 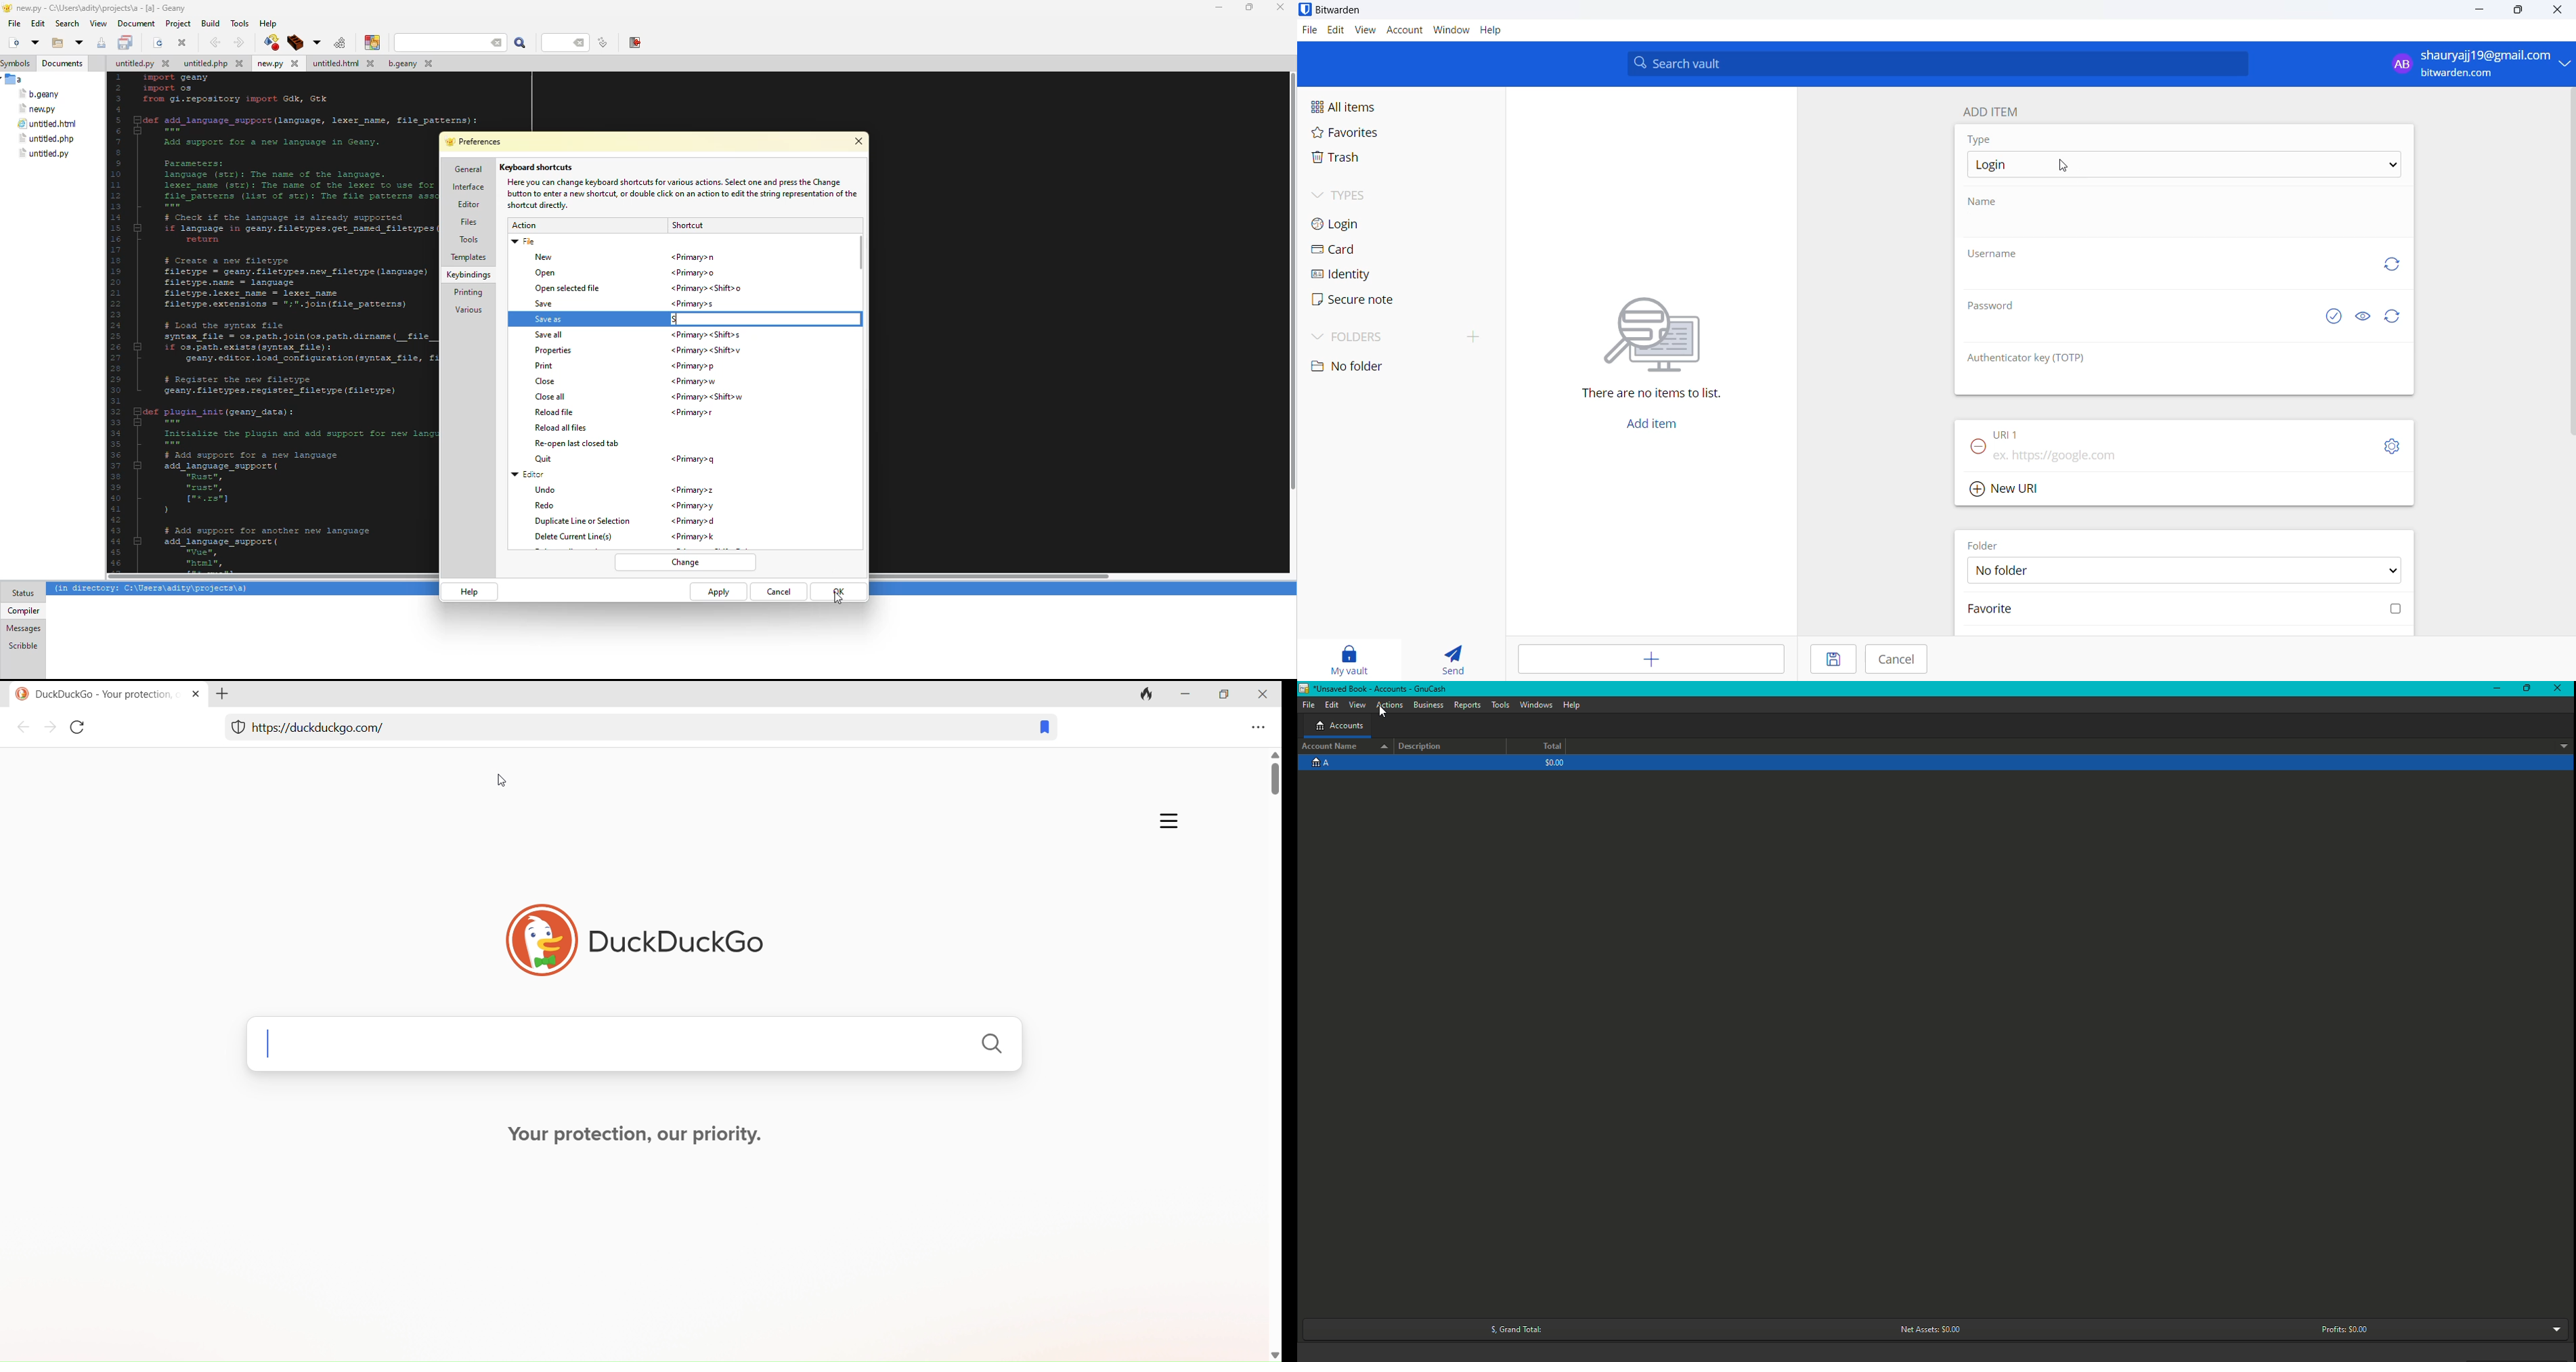 What do you see at coordinates (1361, 195) in the screenshot?
I see `types` at bounding box center [1361, 195].